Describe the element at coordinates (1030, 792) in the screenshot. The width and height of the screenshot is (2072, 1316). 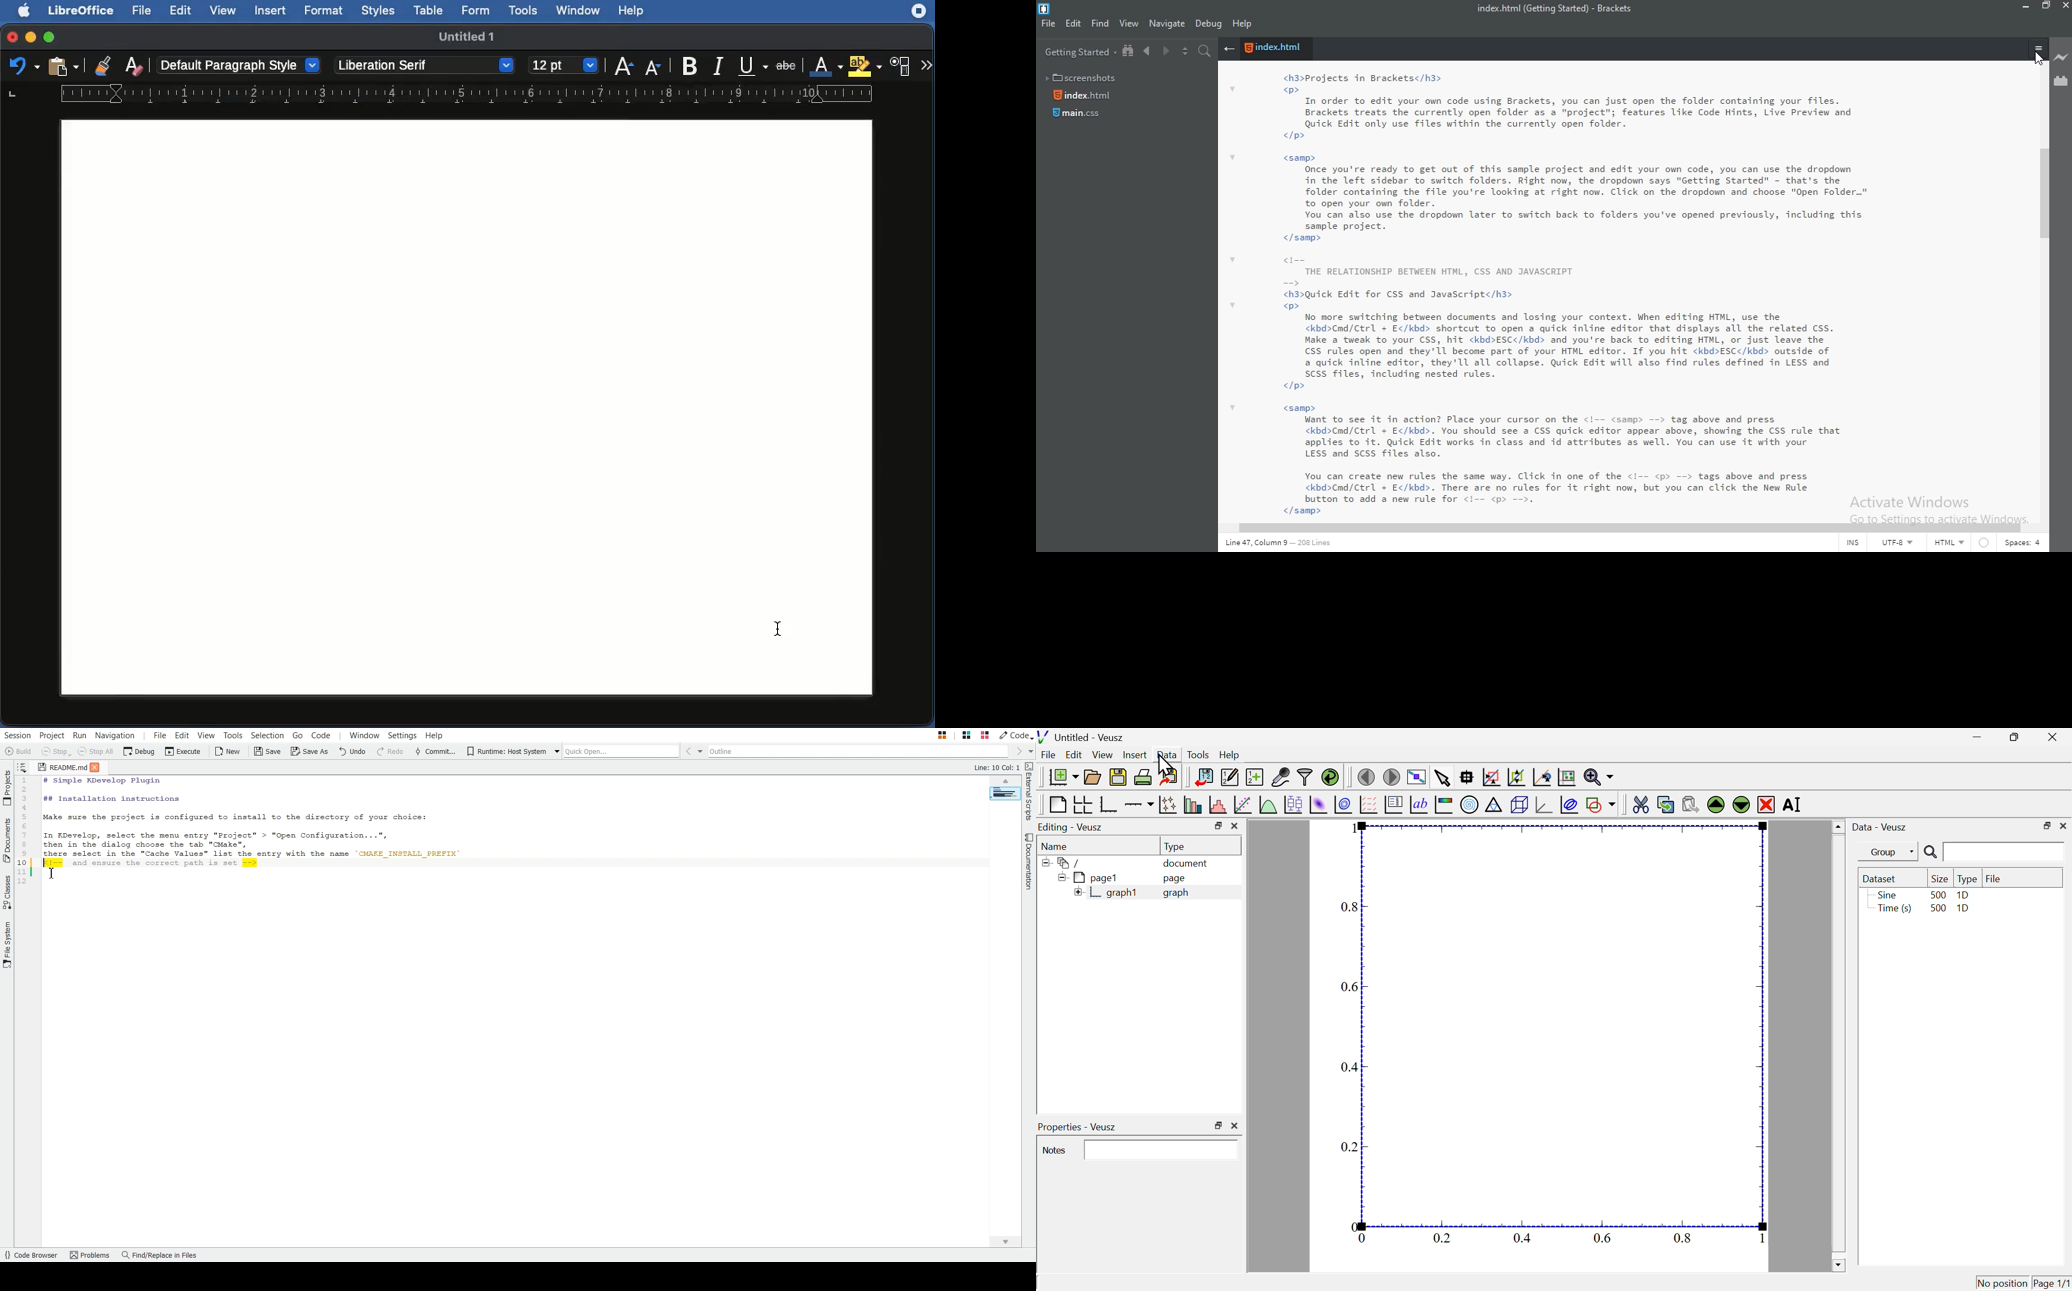
I see `External Scripts` at that location.